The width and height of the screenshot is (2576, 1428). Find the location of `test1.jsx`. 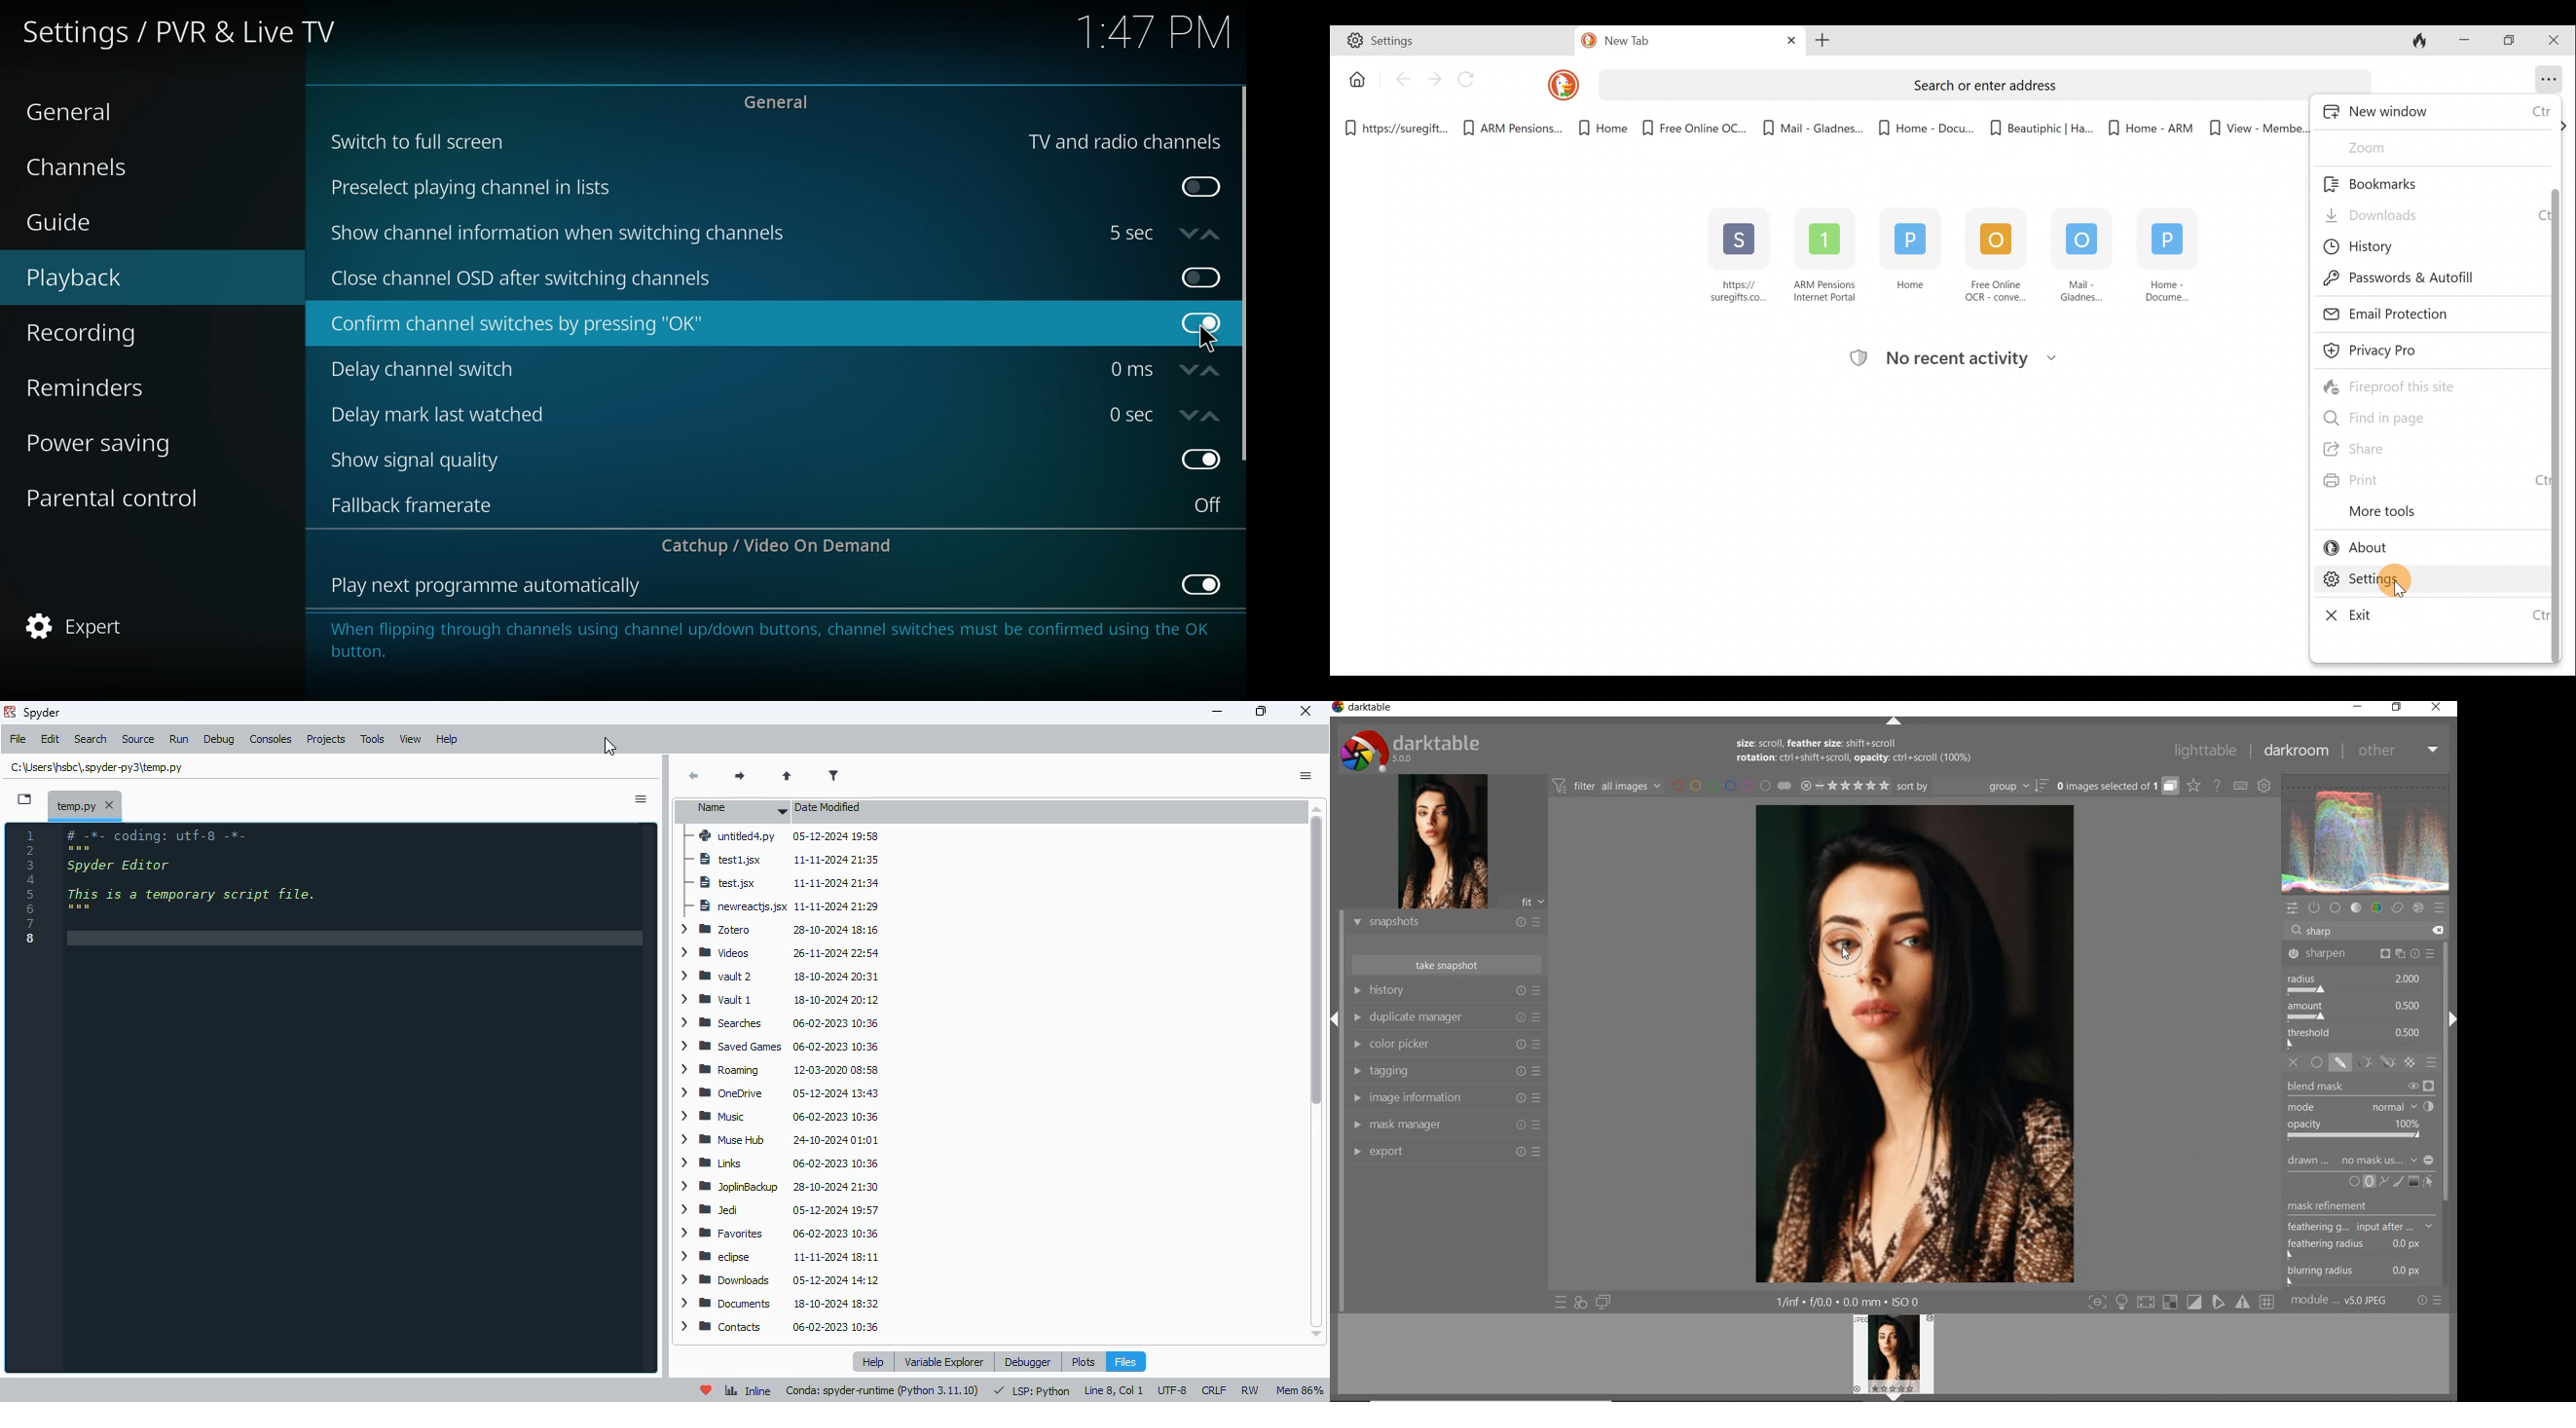

test1.jsx is located at coordinates (784, 860).